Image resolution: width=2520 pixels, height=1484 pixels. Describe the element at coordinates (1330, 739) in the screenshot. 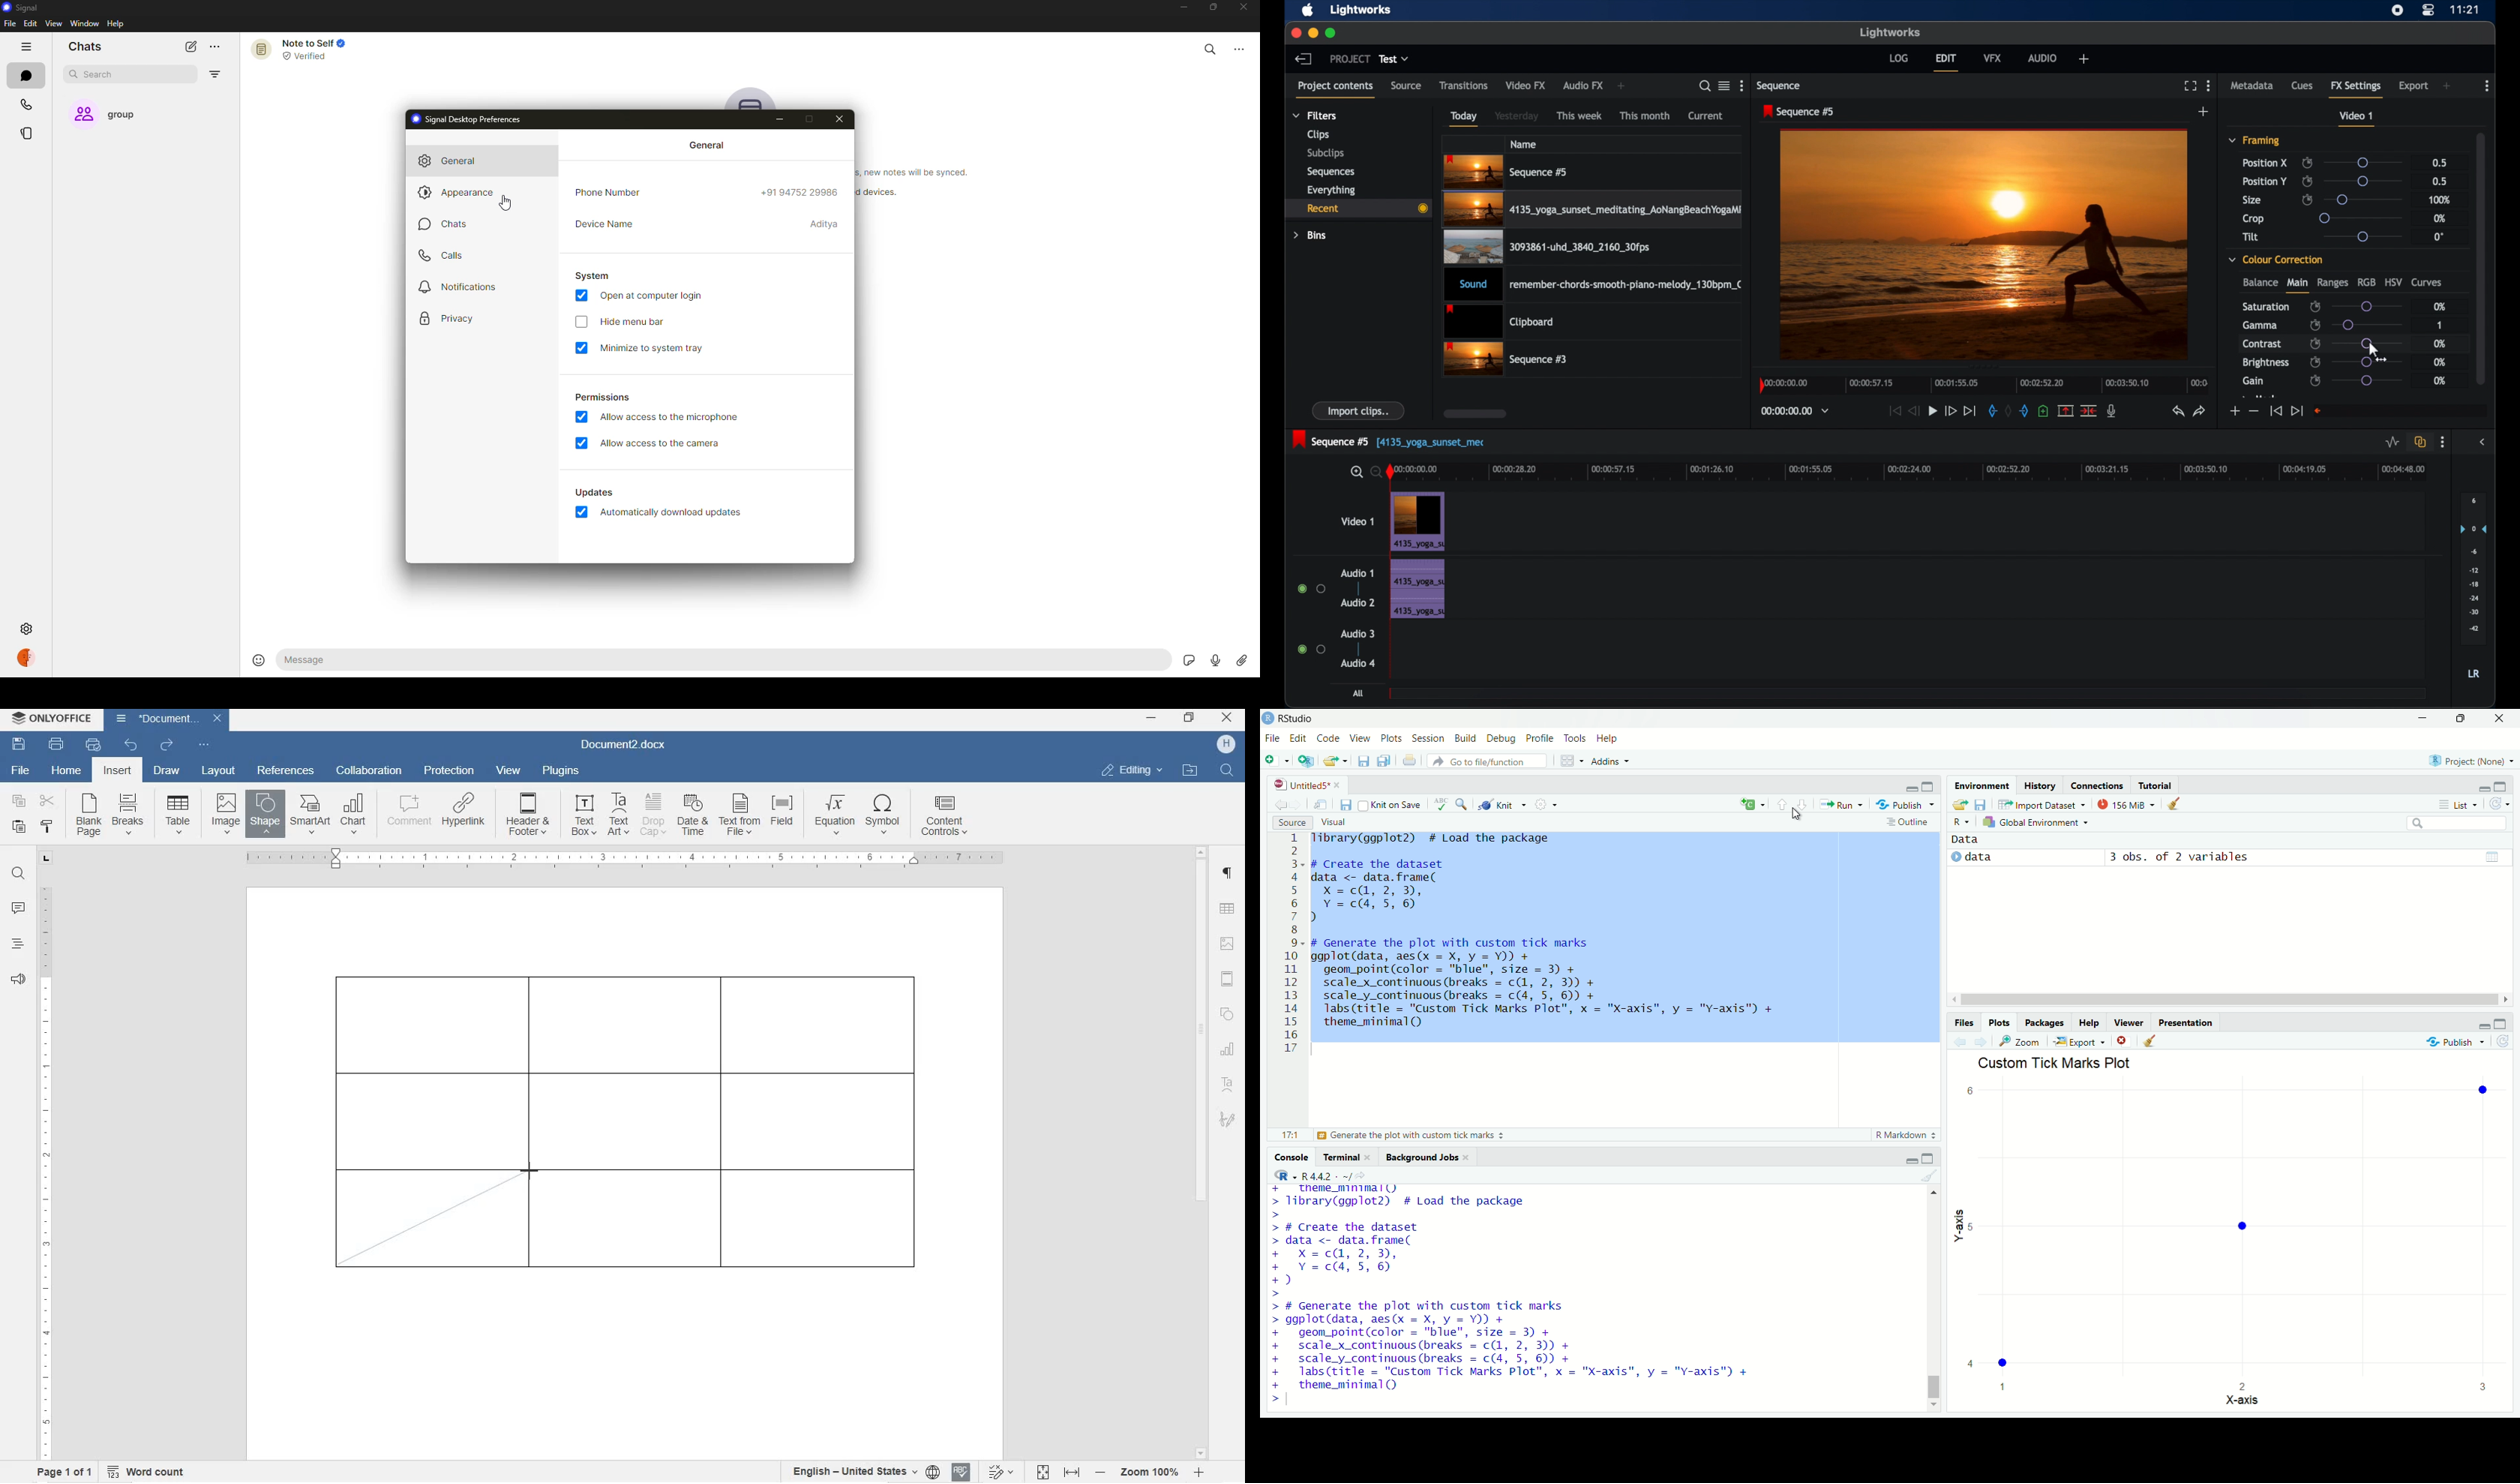

I see `code` at that location.